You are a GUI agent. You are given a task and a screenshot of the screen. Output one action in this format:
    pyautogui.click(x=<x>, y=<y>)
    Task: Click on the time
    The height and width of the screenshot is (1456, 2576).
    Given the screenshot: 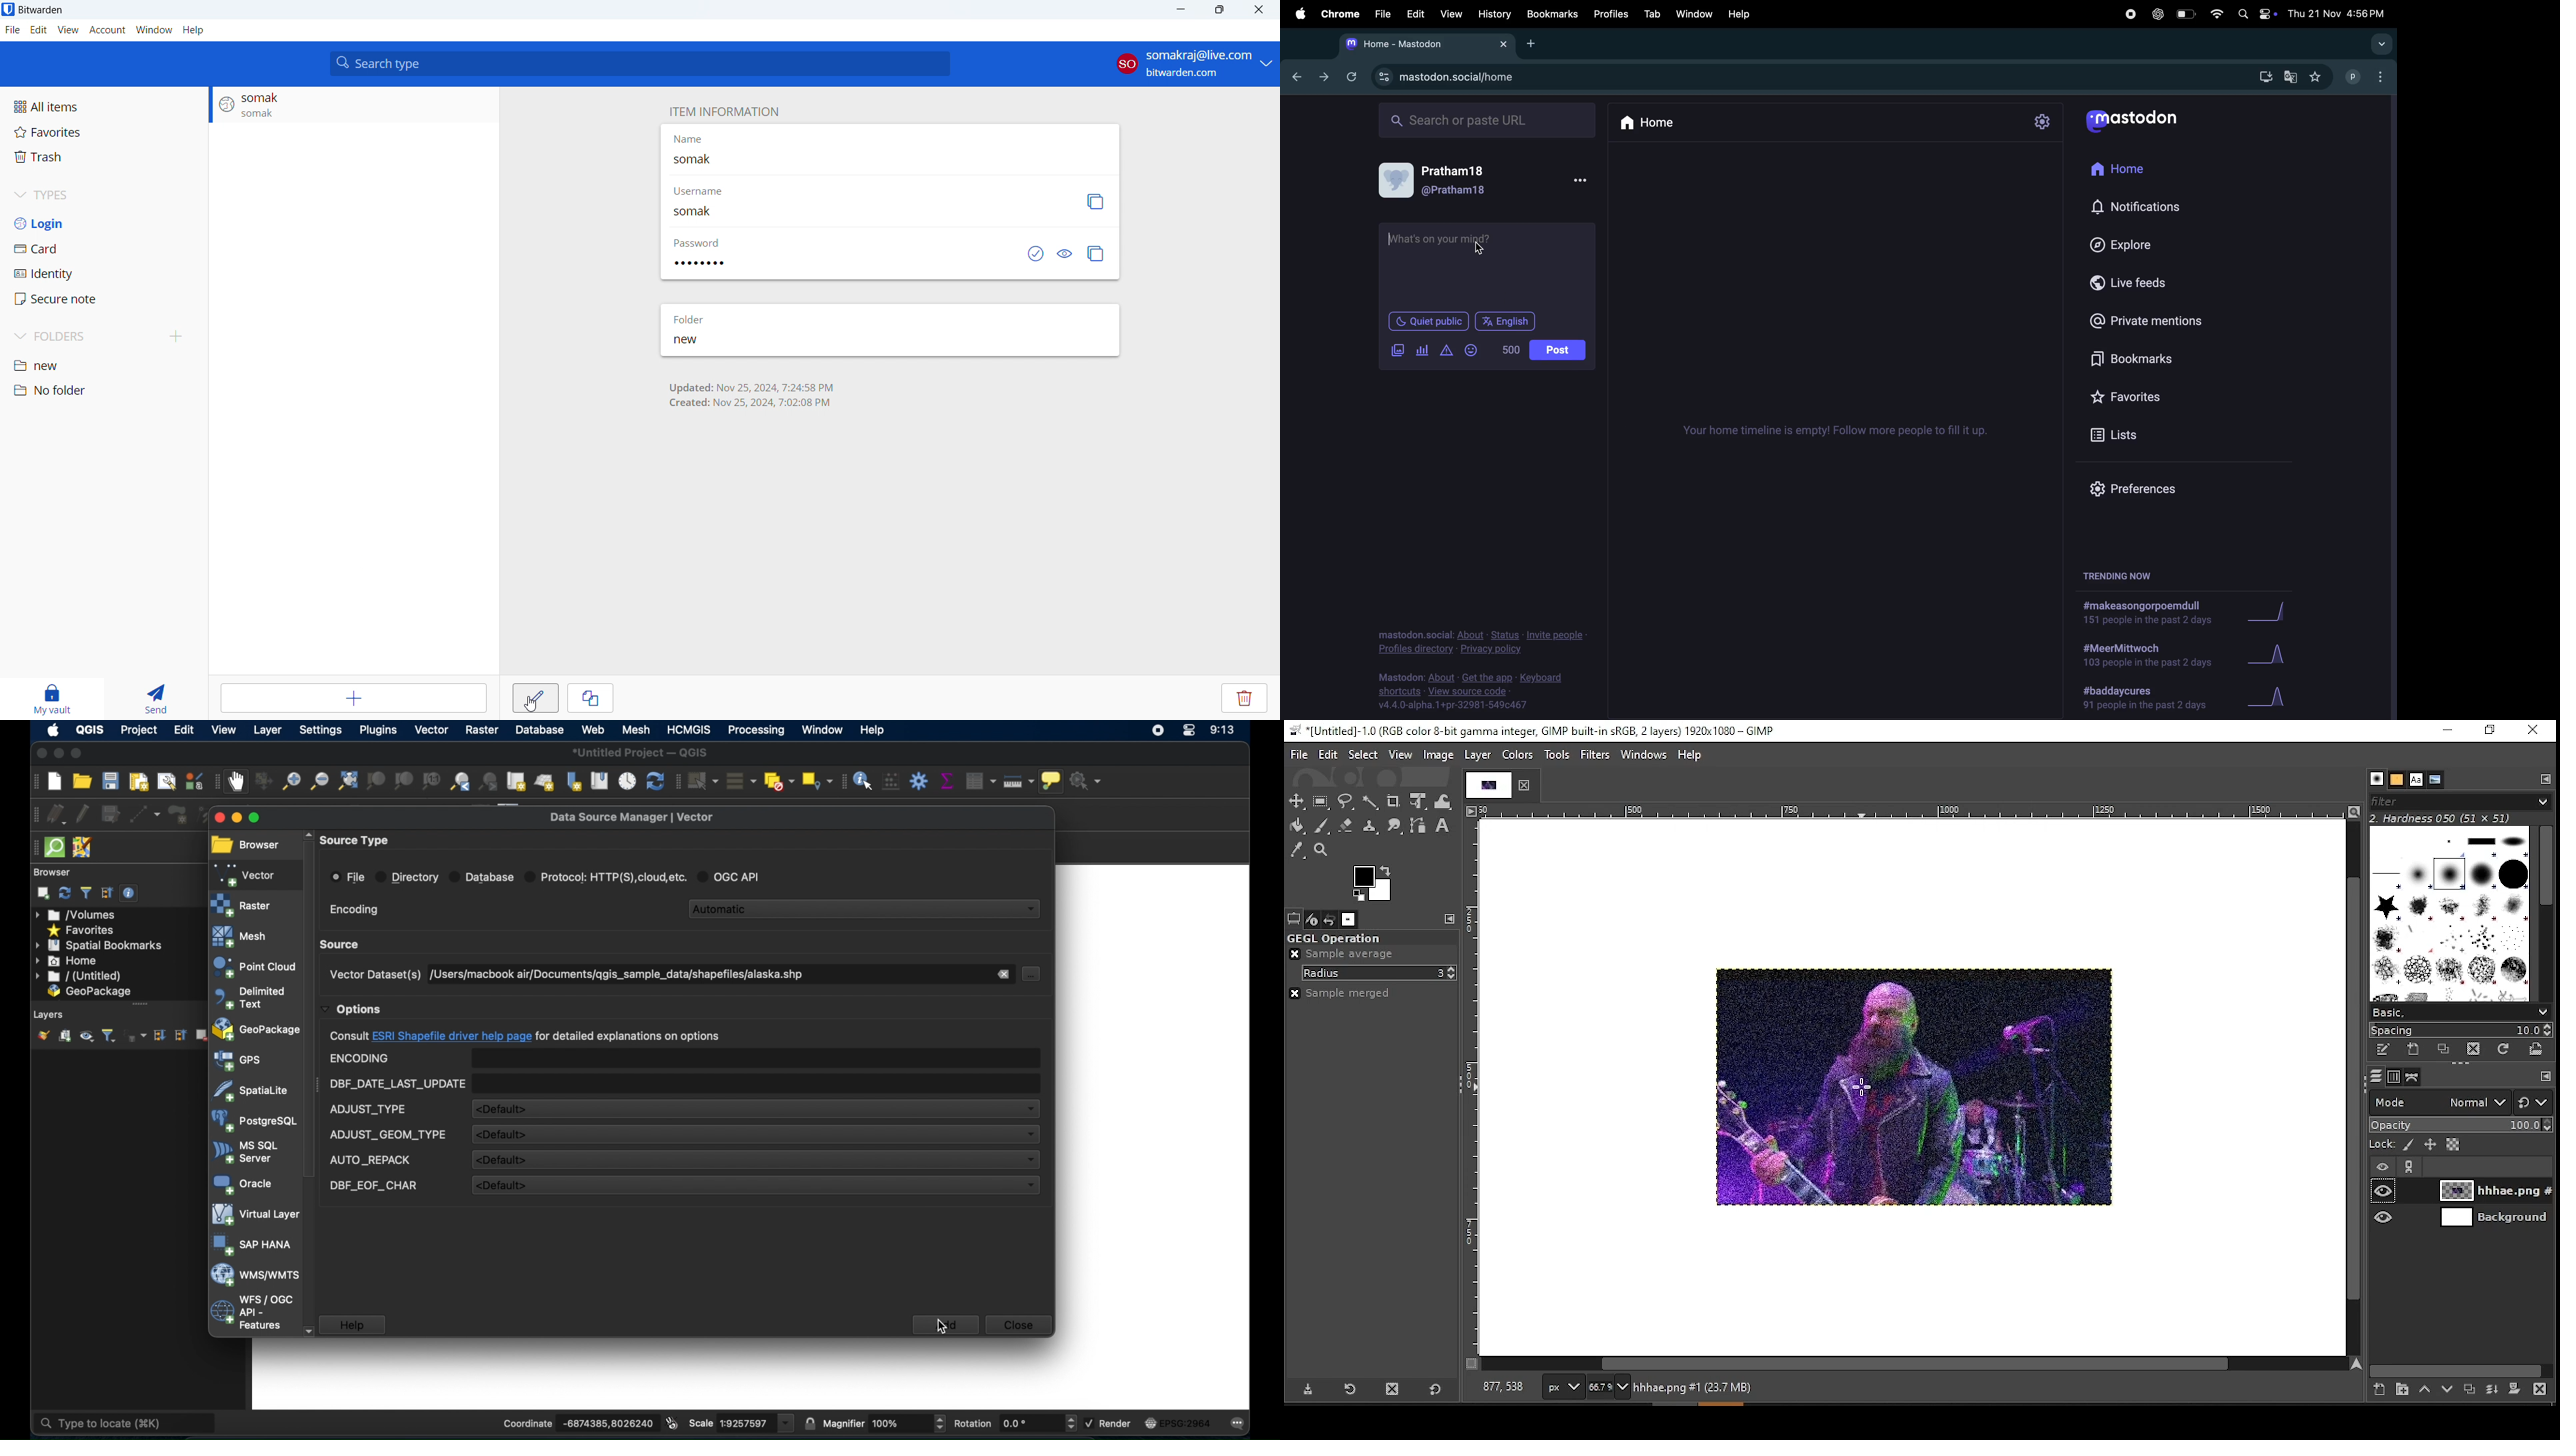 What is the action you would take?
    pyautogui.click(x=1223, y=731)
    